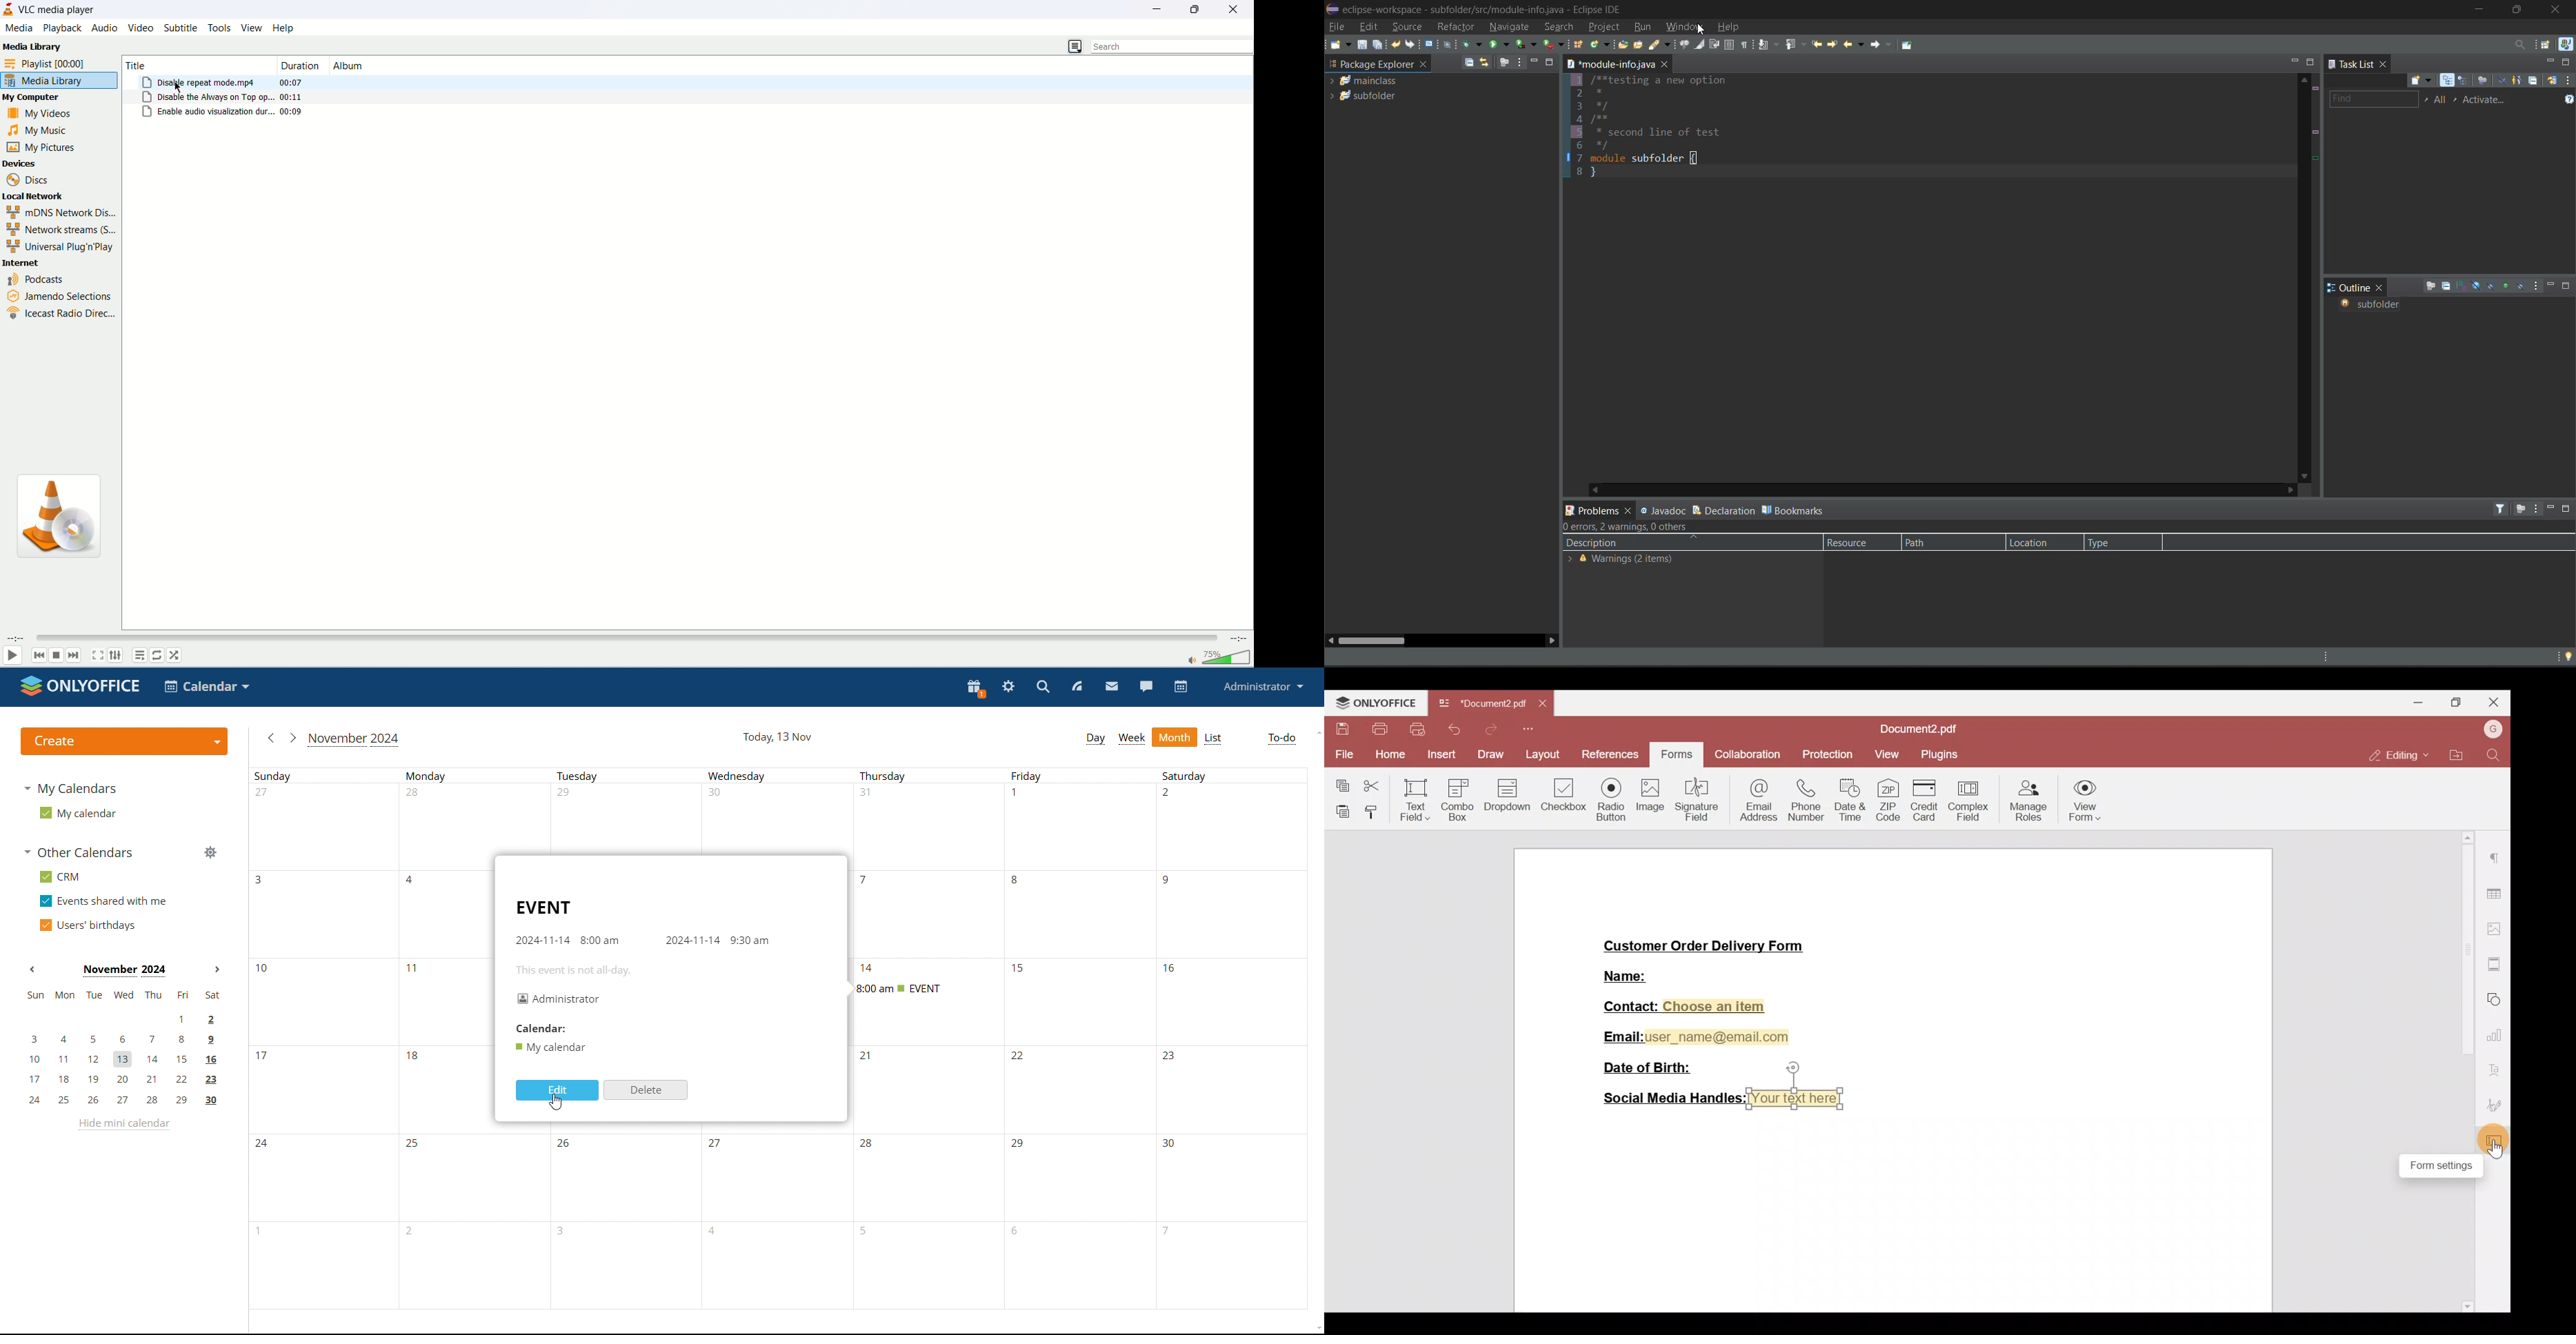 The width and height of the screenshot is (2576, 1344). What do you see at coordinates (775, 737) in the screenshot?
I see `current date` at bounding box center [775, 737].